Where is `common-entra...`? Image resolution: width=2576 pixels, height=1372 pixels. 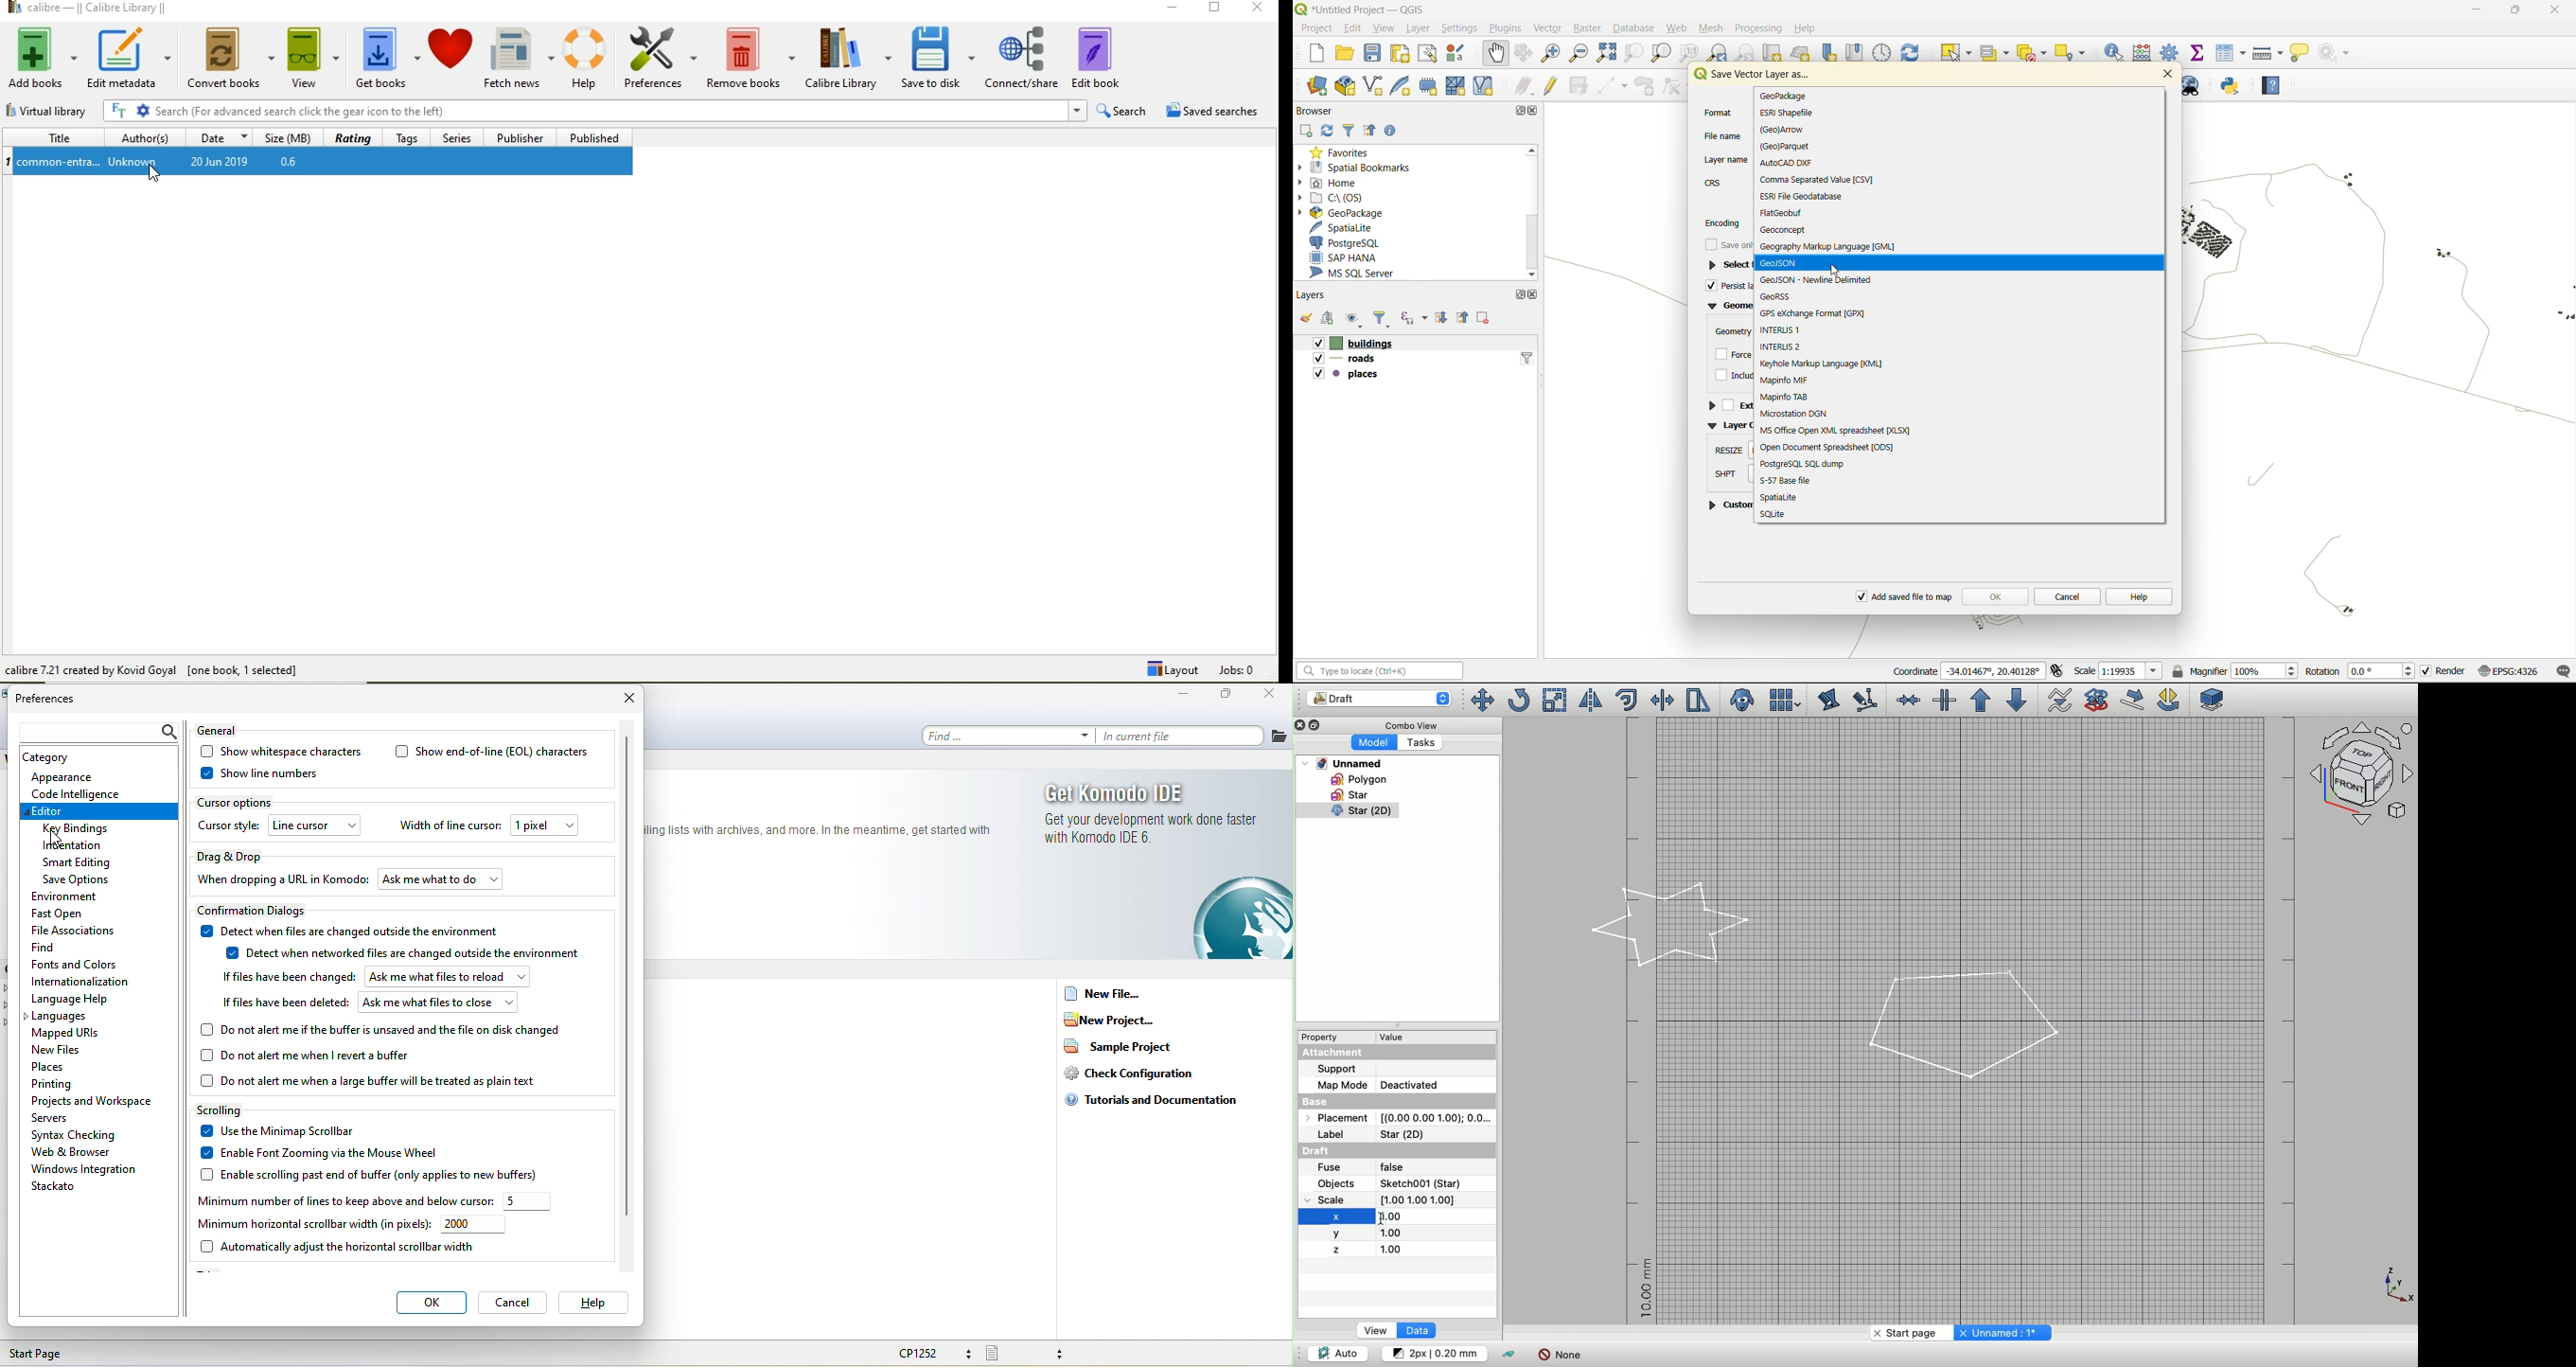
common-entra... is located at coordinates (59, 163).